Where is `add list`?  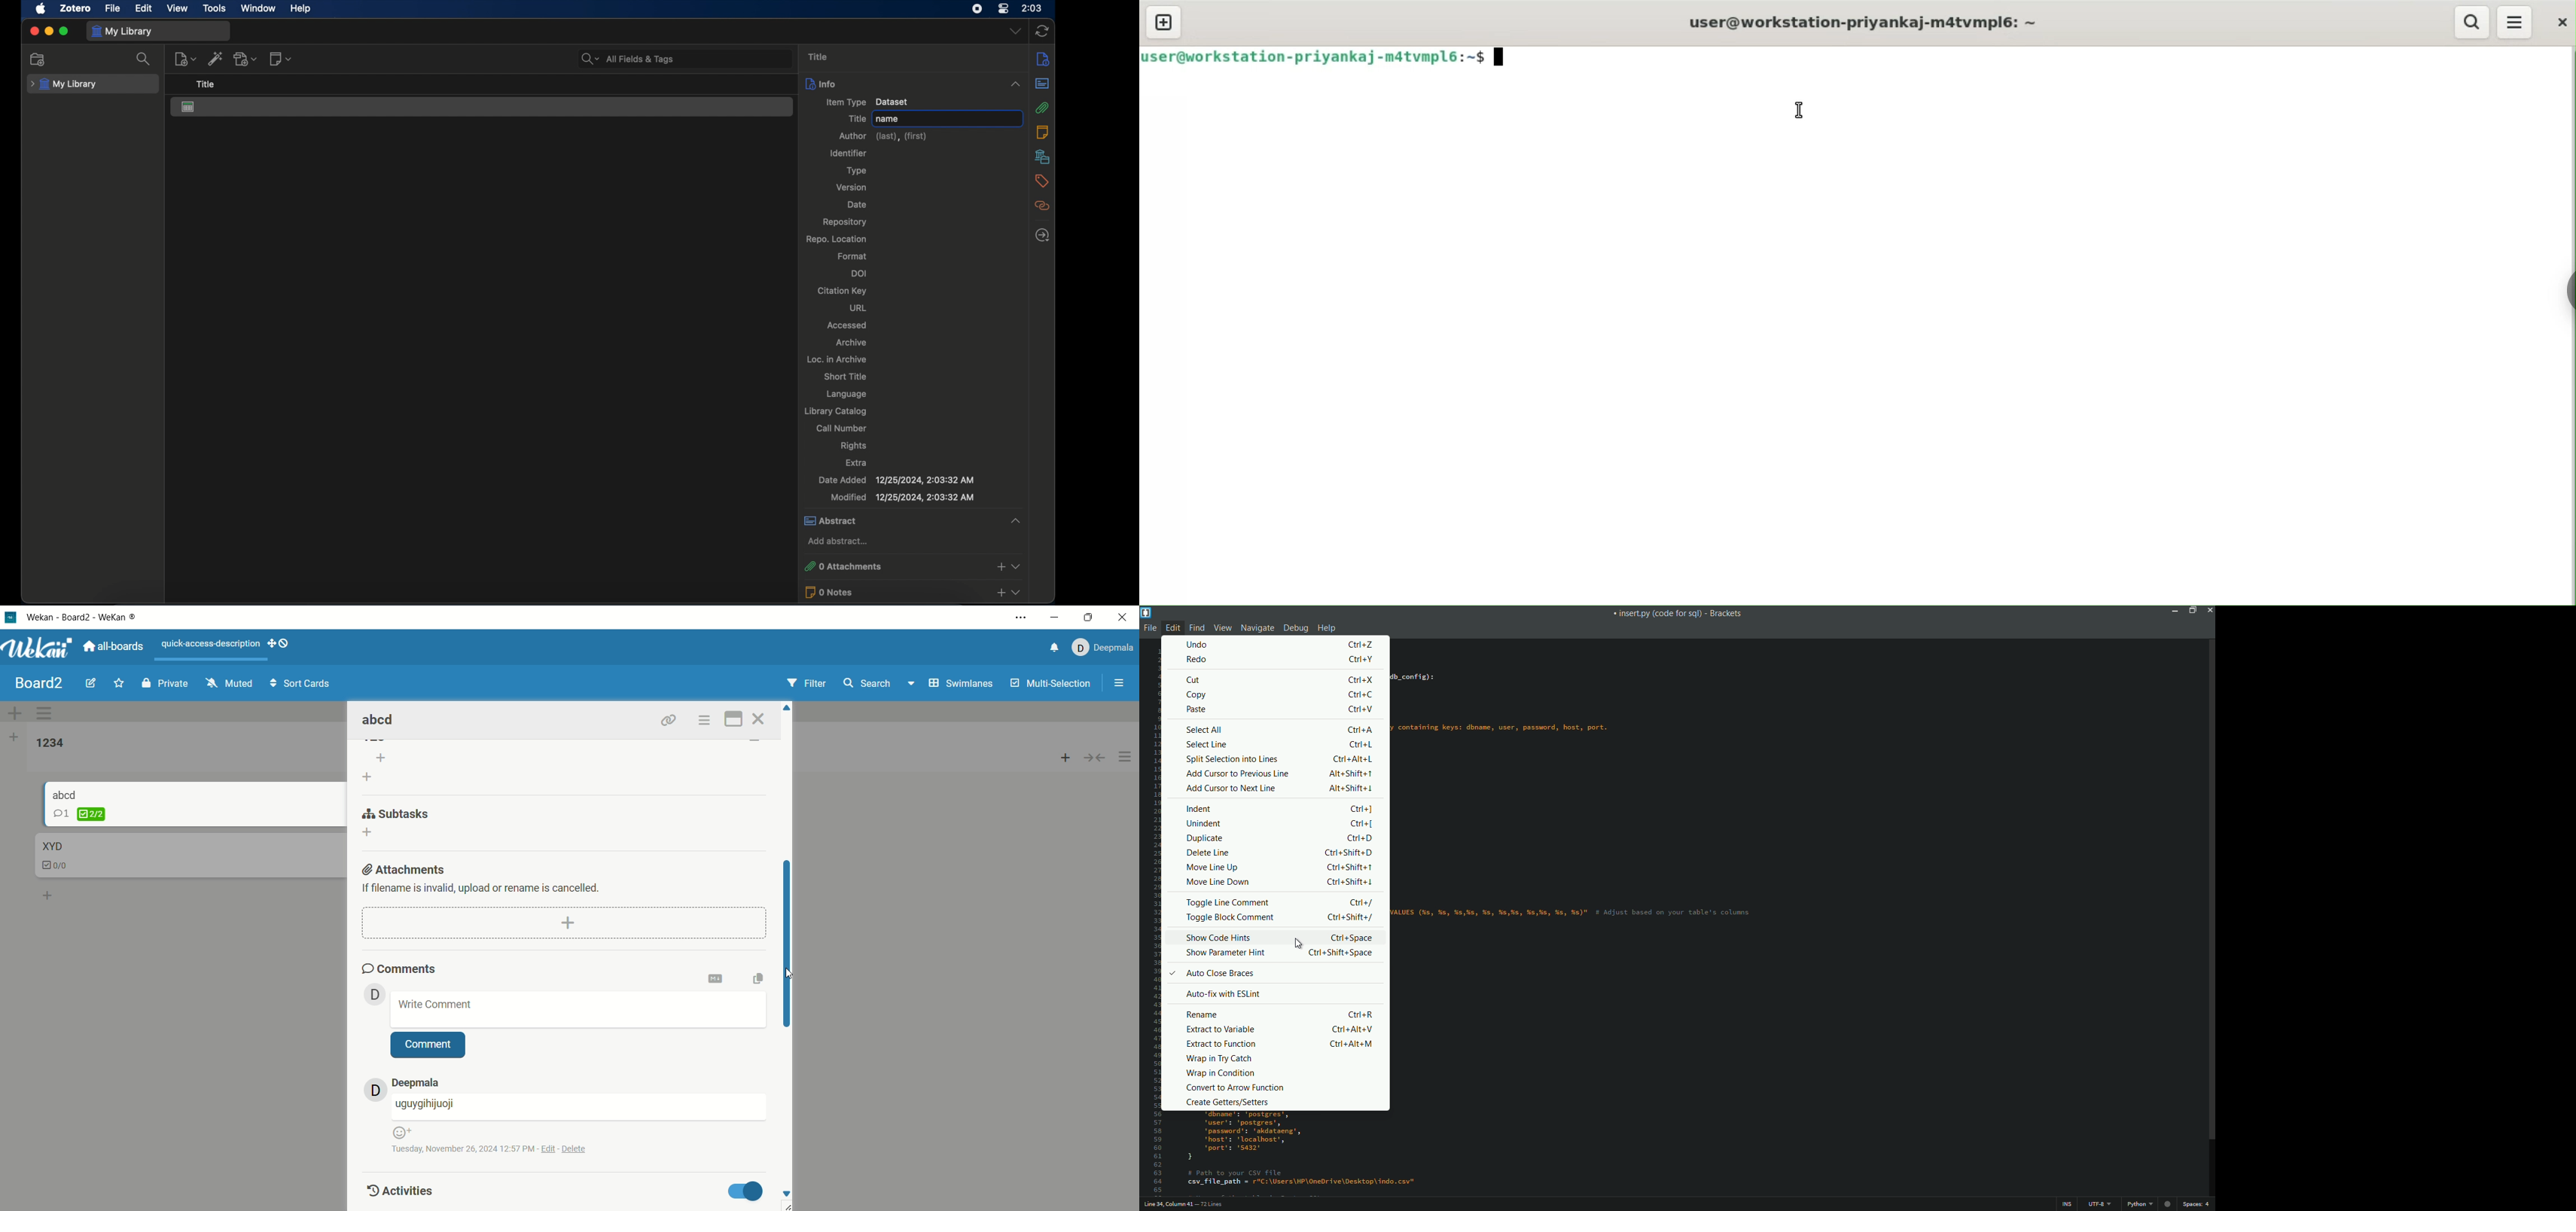
add list is located at coordinates (377, 768).